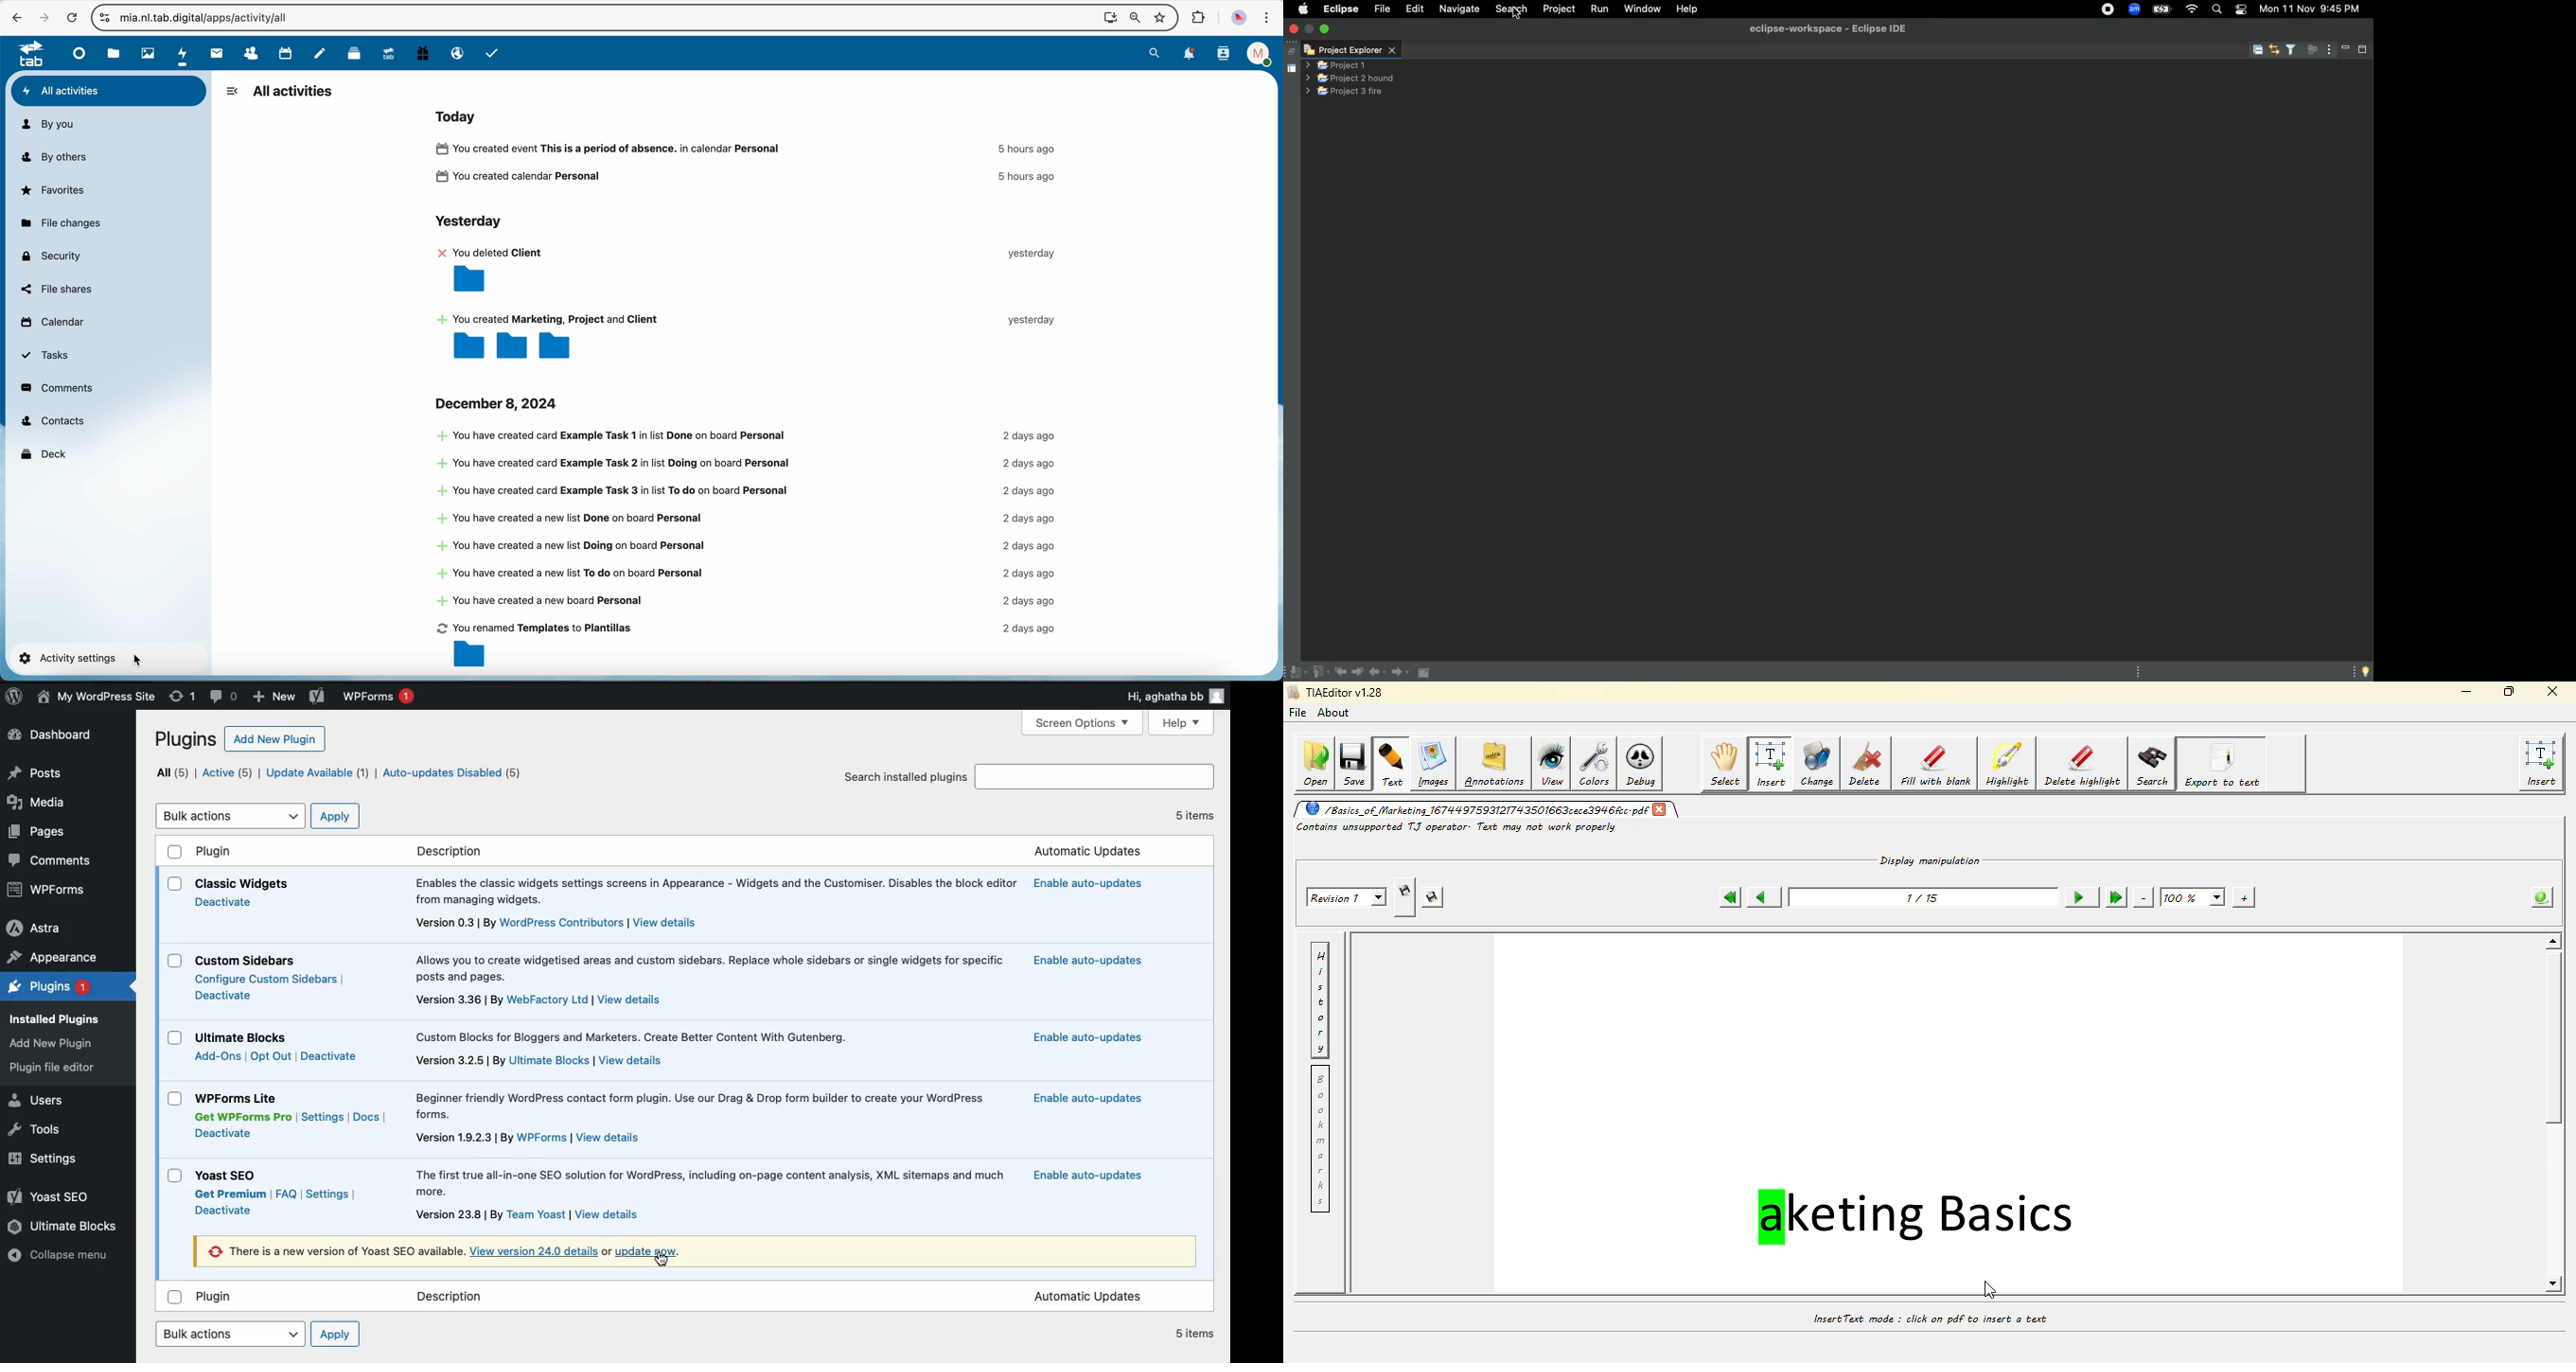  What do you see at coordinates (56, 889) in the screenshot?
I see `WPForms` at bounding box center [56, 889].